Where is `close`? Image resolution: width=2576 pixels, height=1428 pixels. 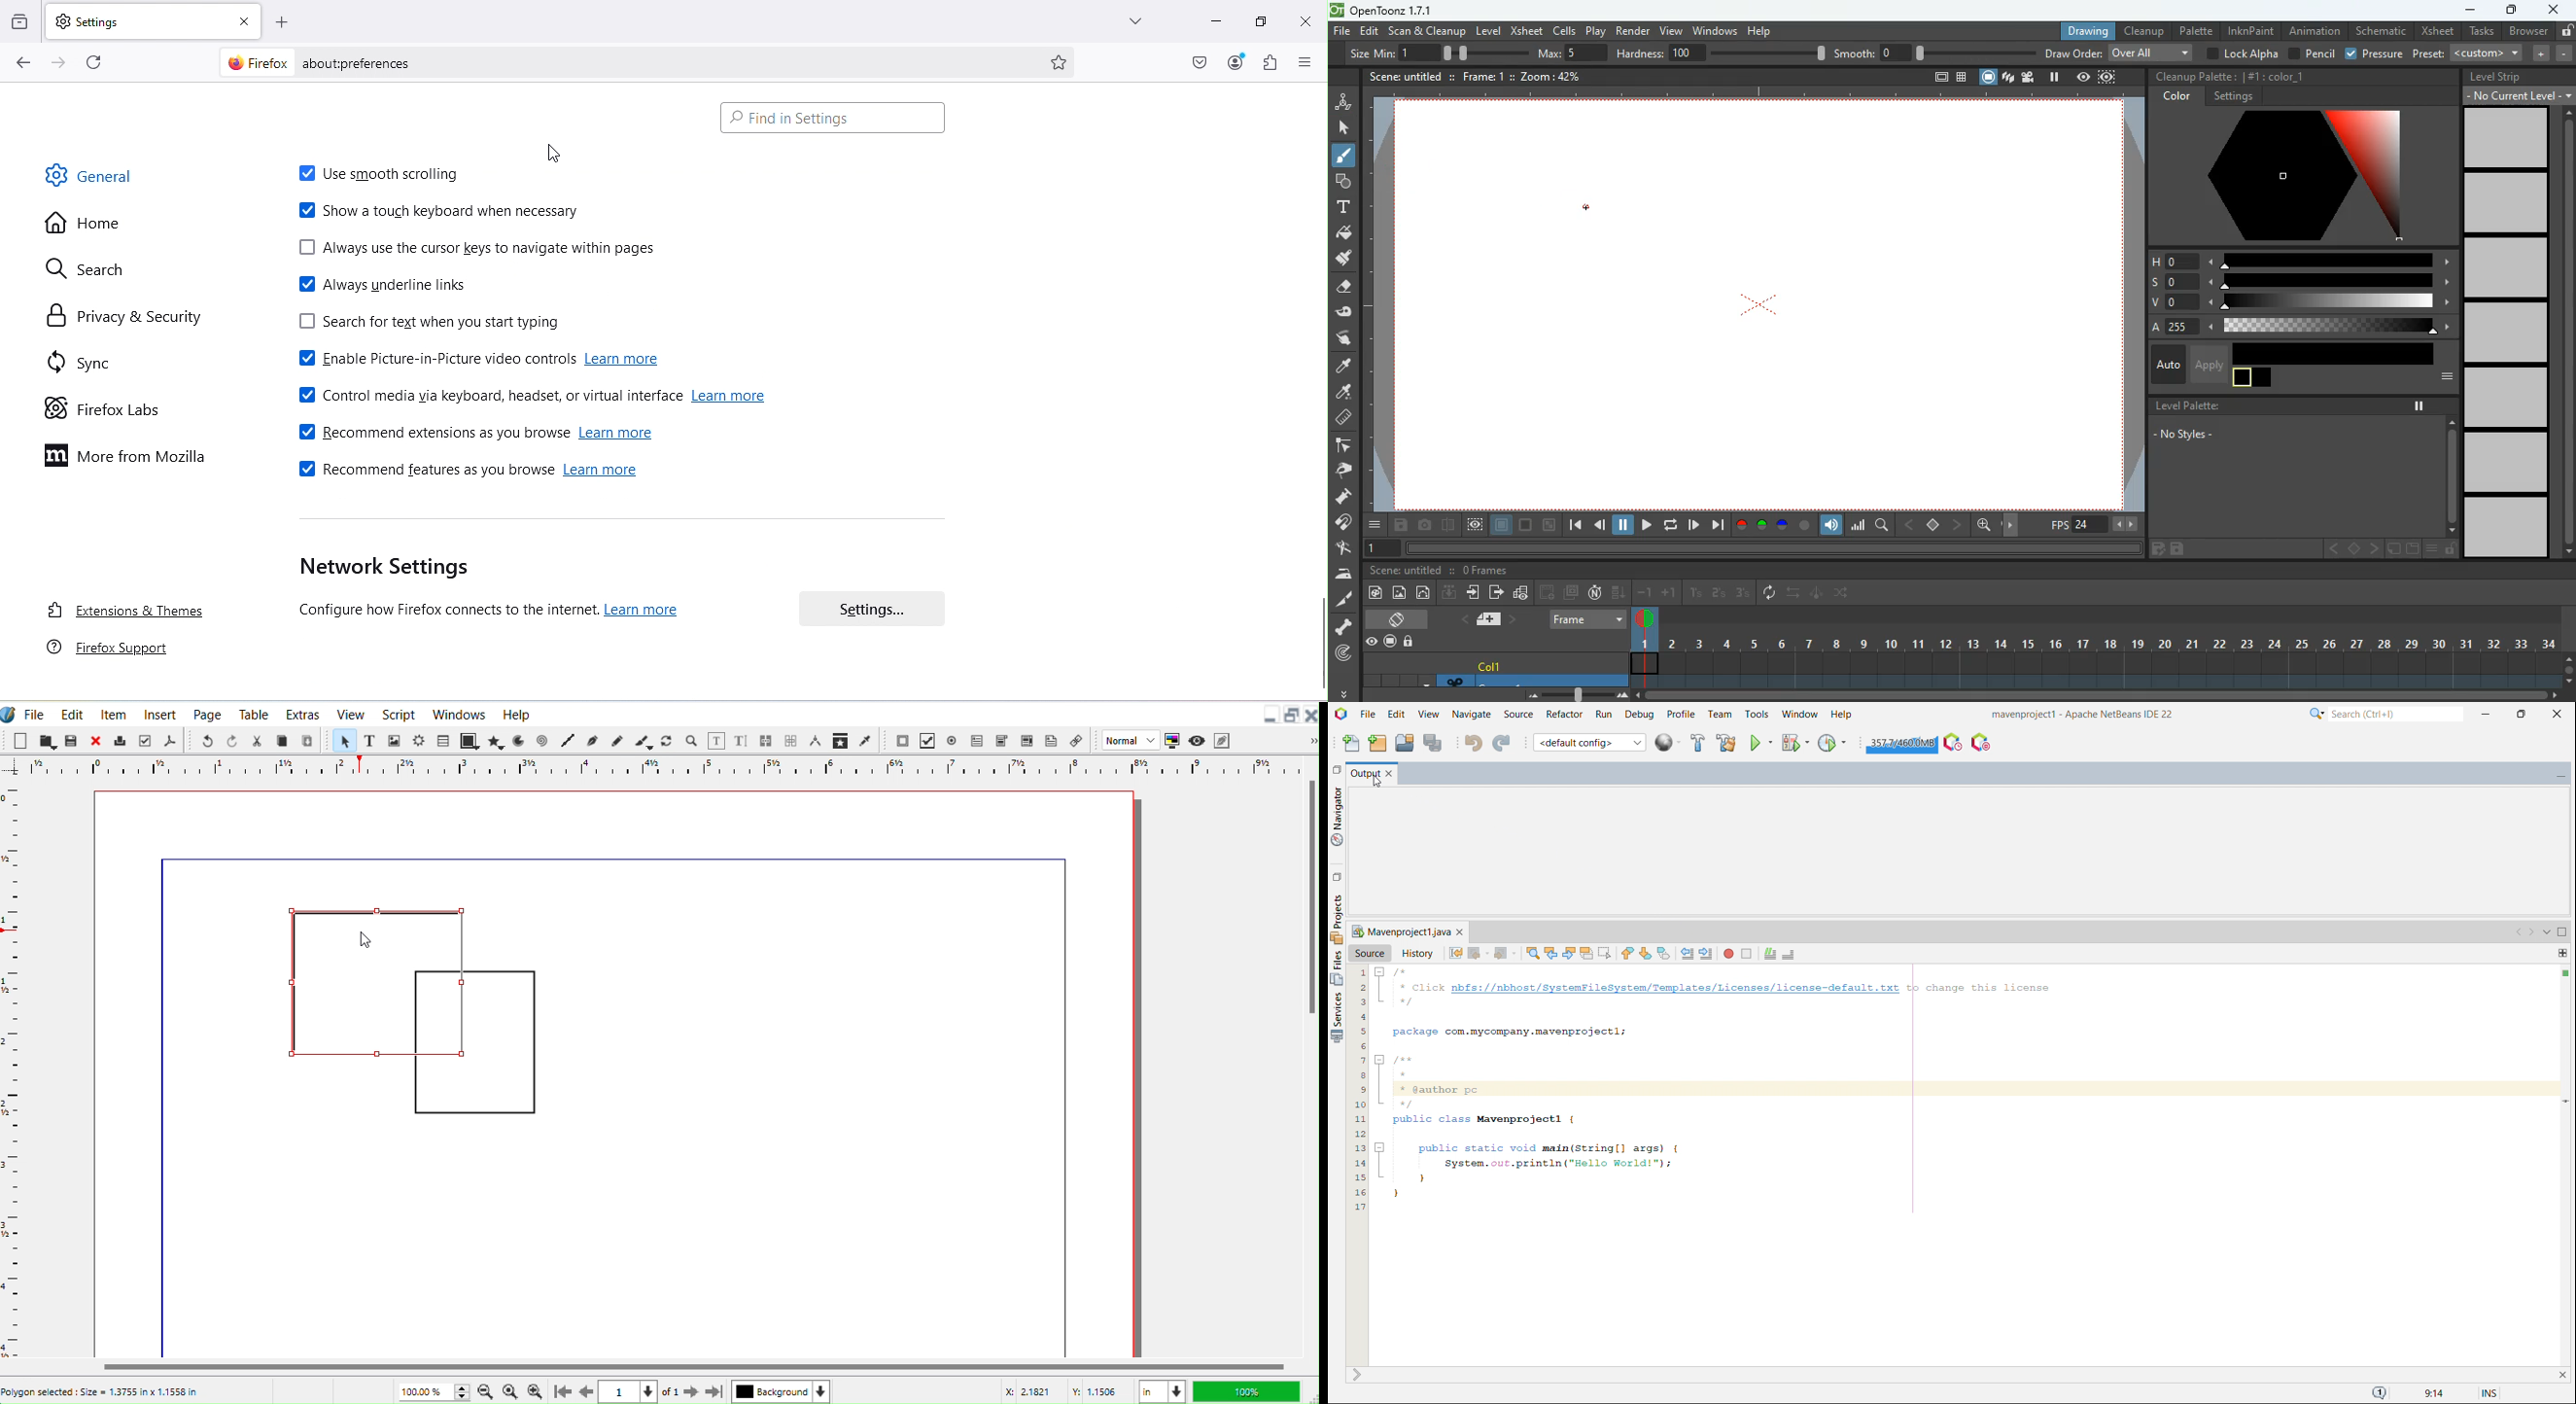
close is located at coordinates (2562, 1374).